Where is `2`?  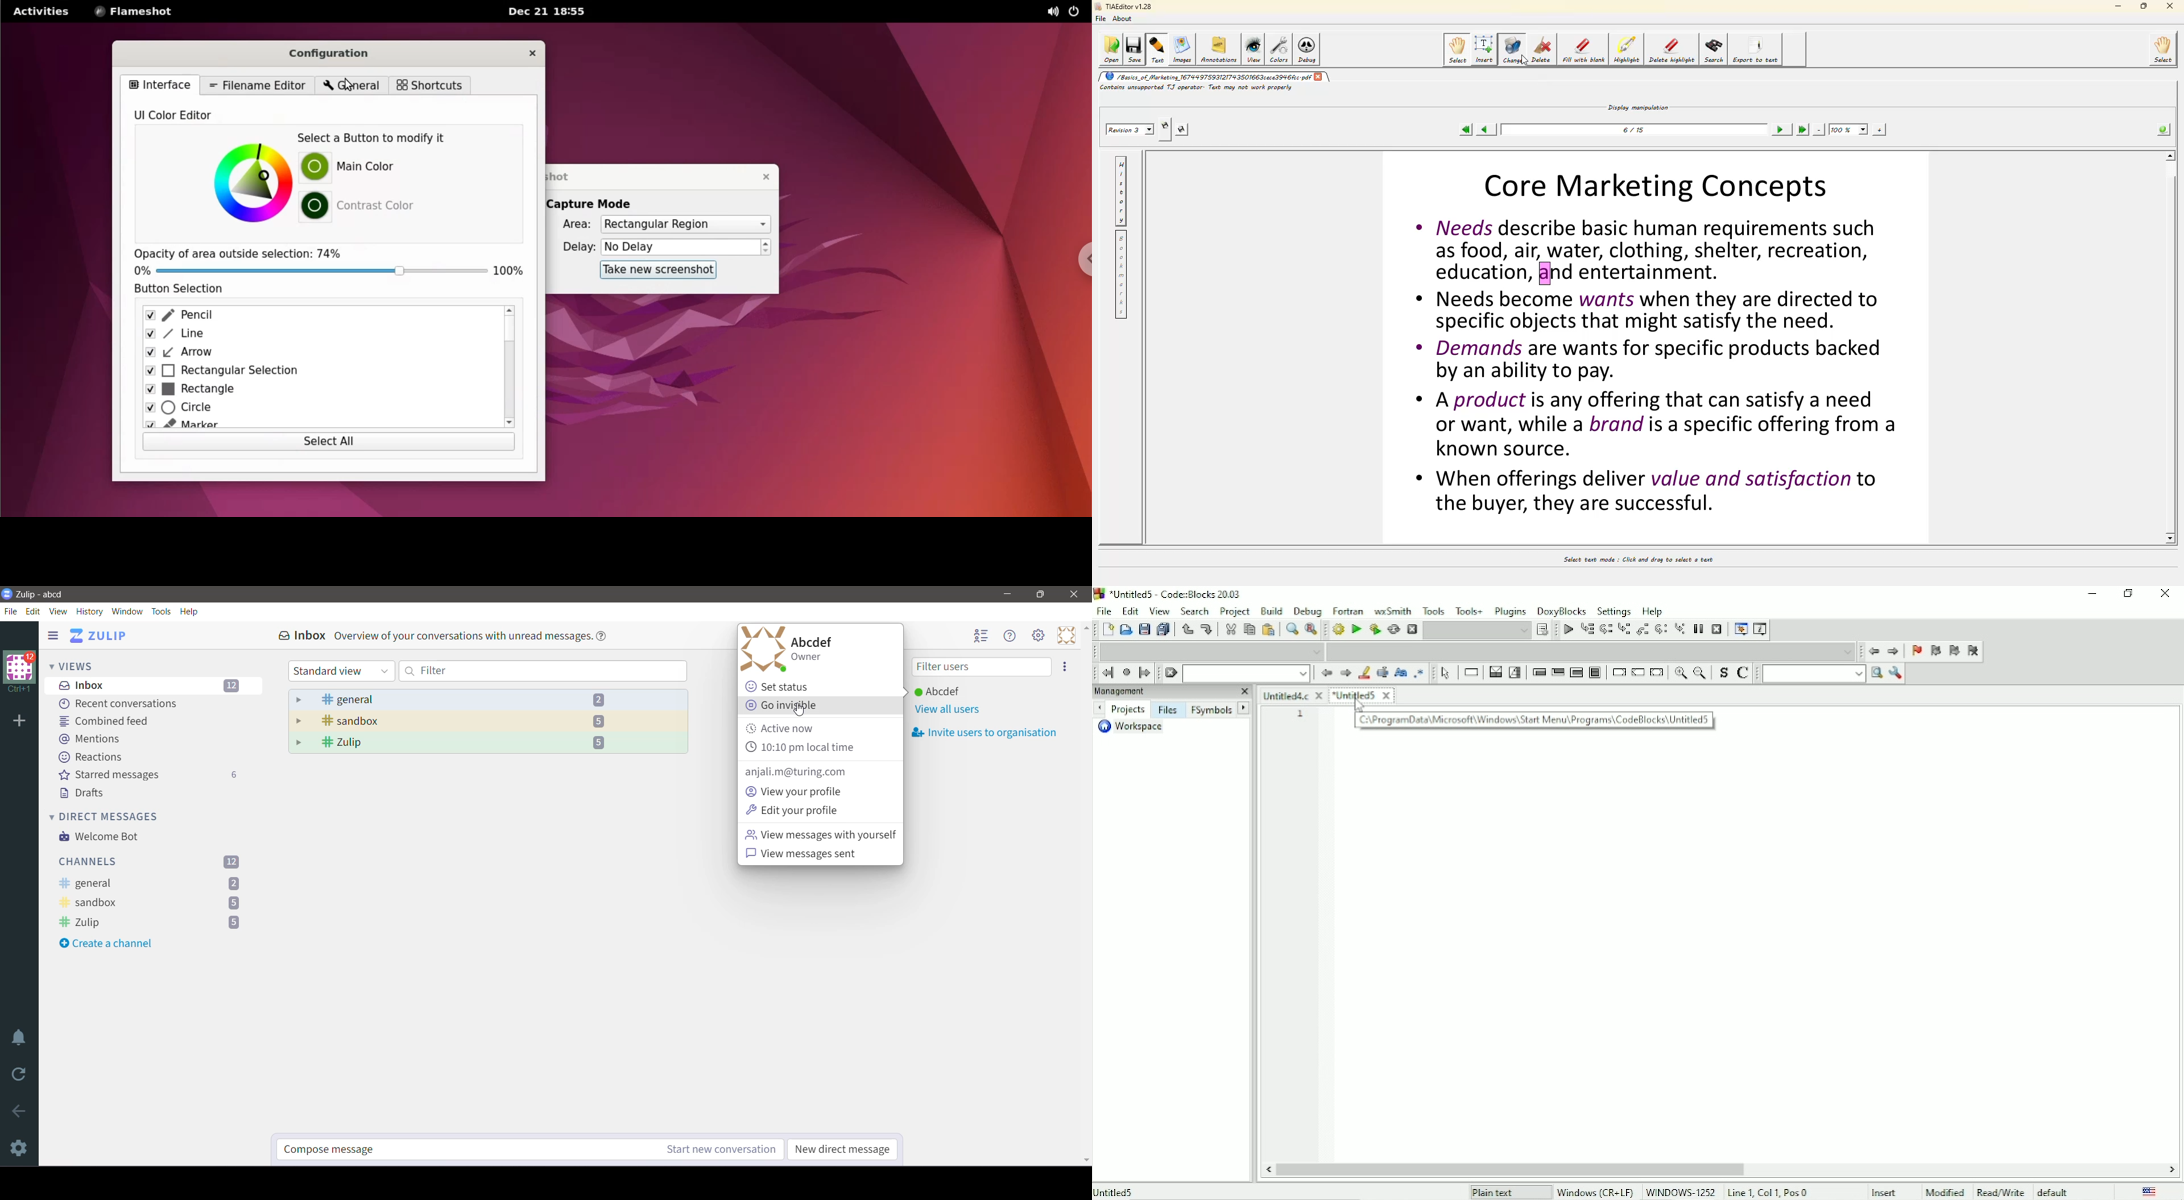
2 is located at coordinates (1301, 730).